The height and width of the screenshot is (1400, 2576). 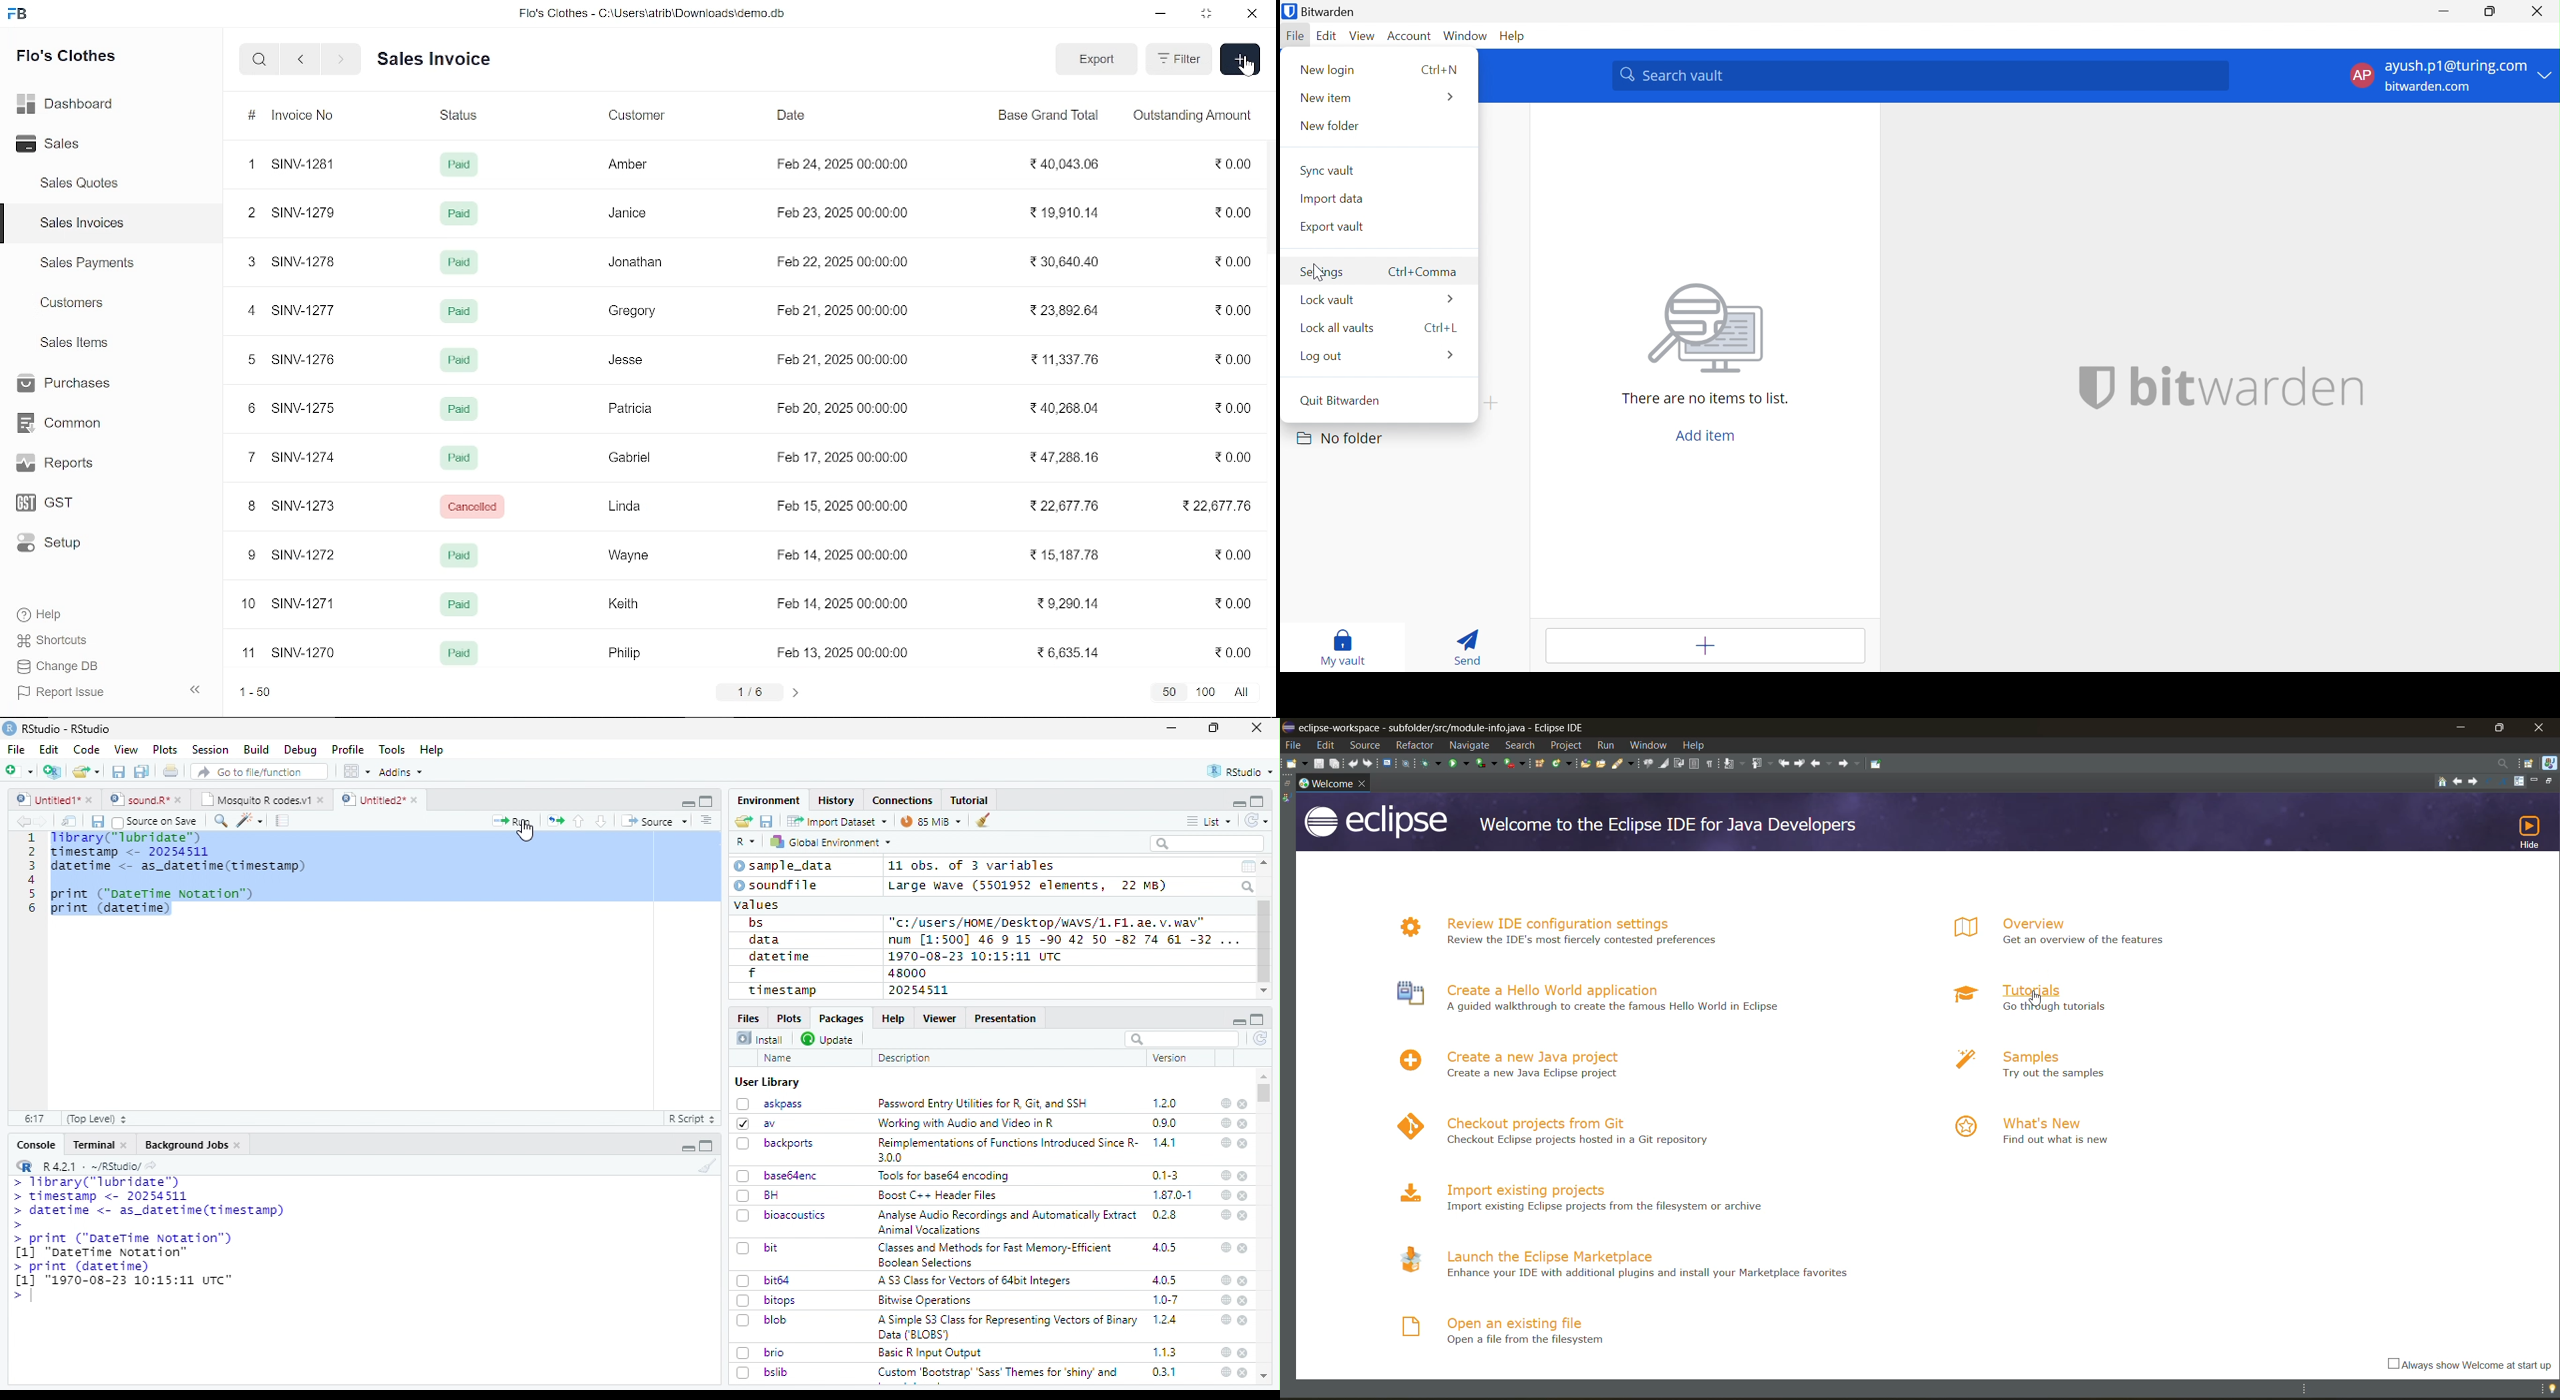 I want to click on 1.4.1, so click(x=1166, y=1142).